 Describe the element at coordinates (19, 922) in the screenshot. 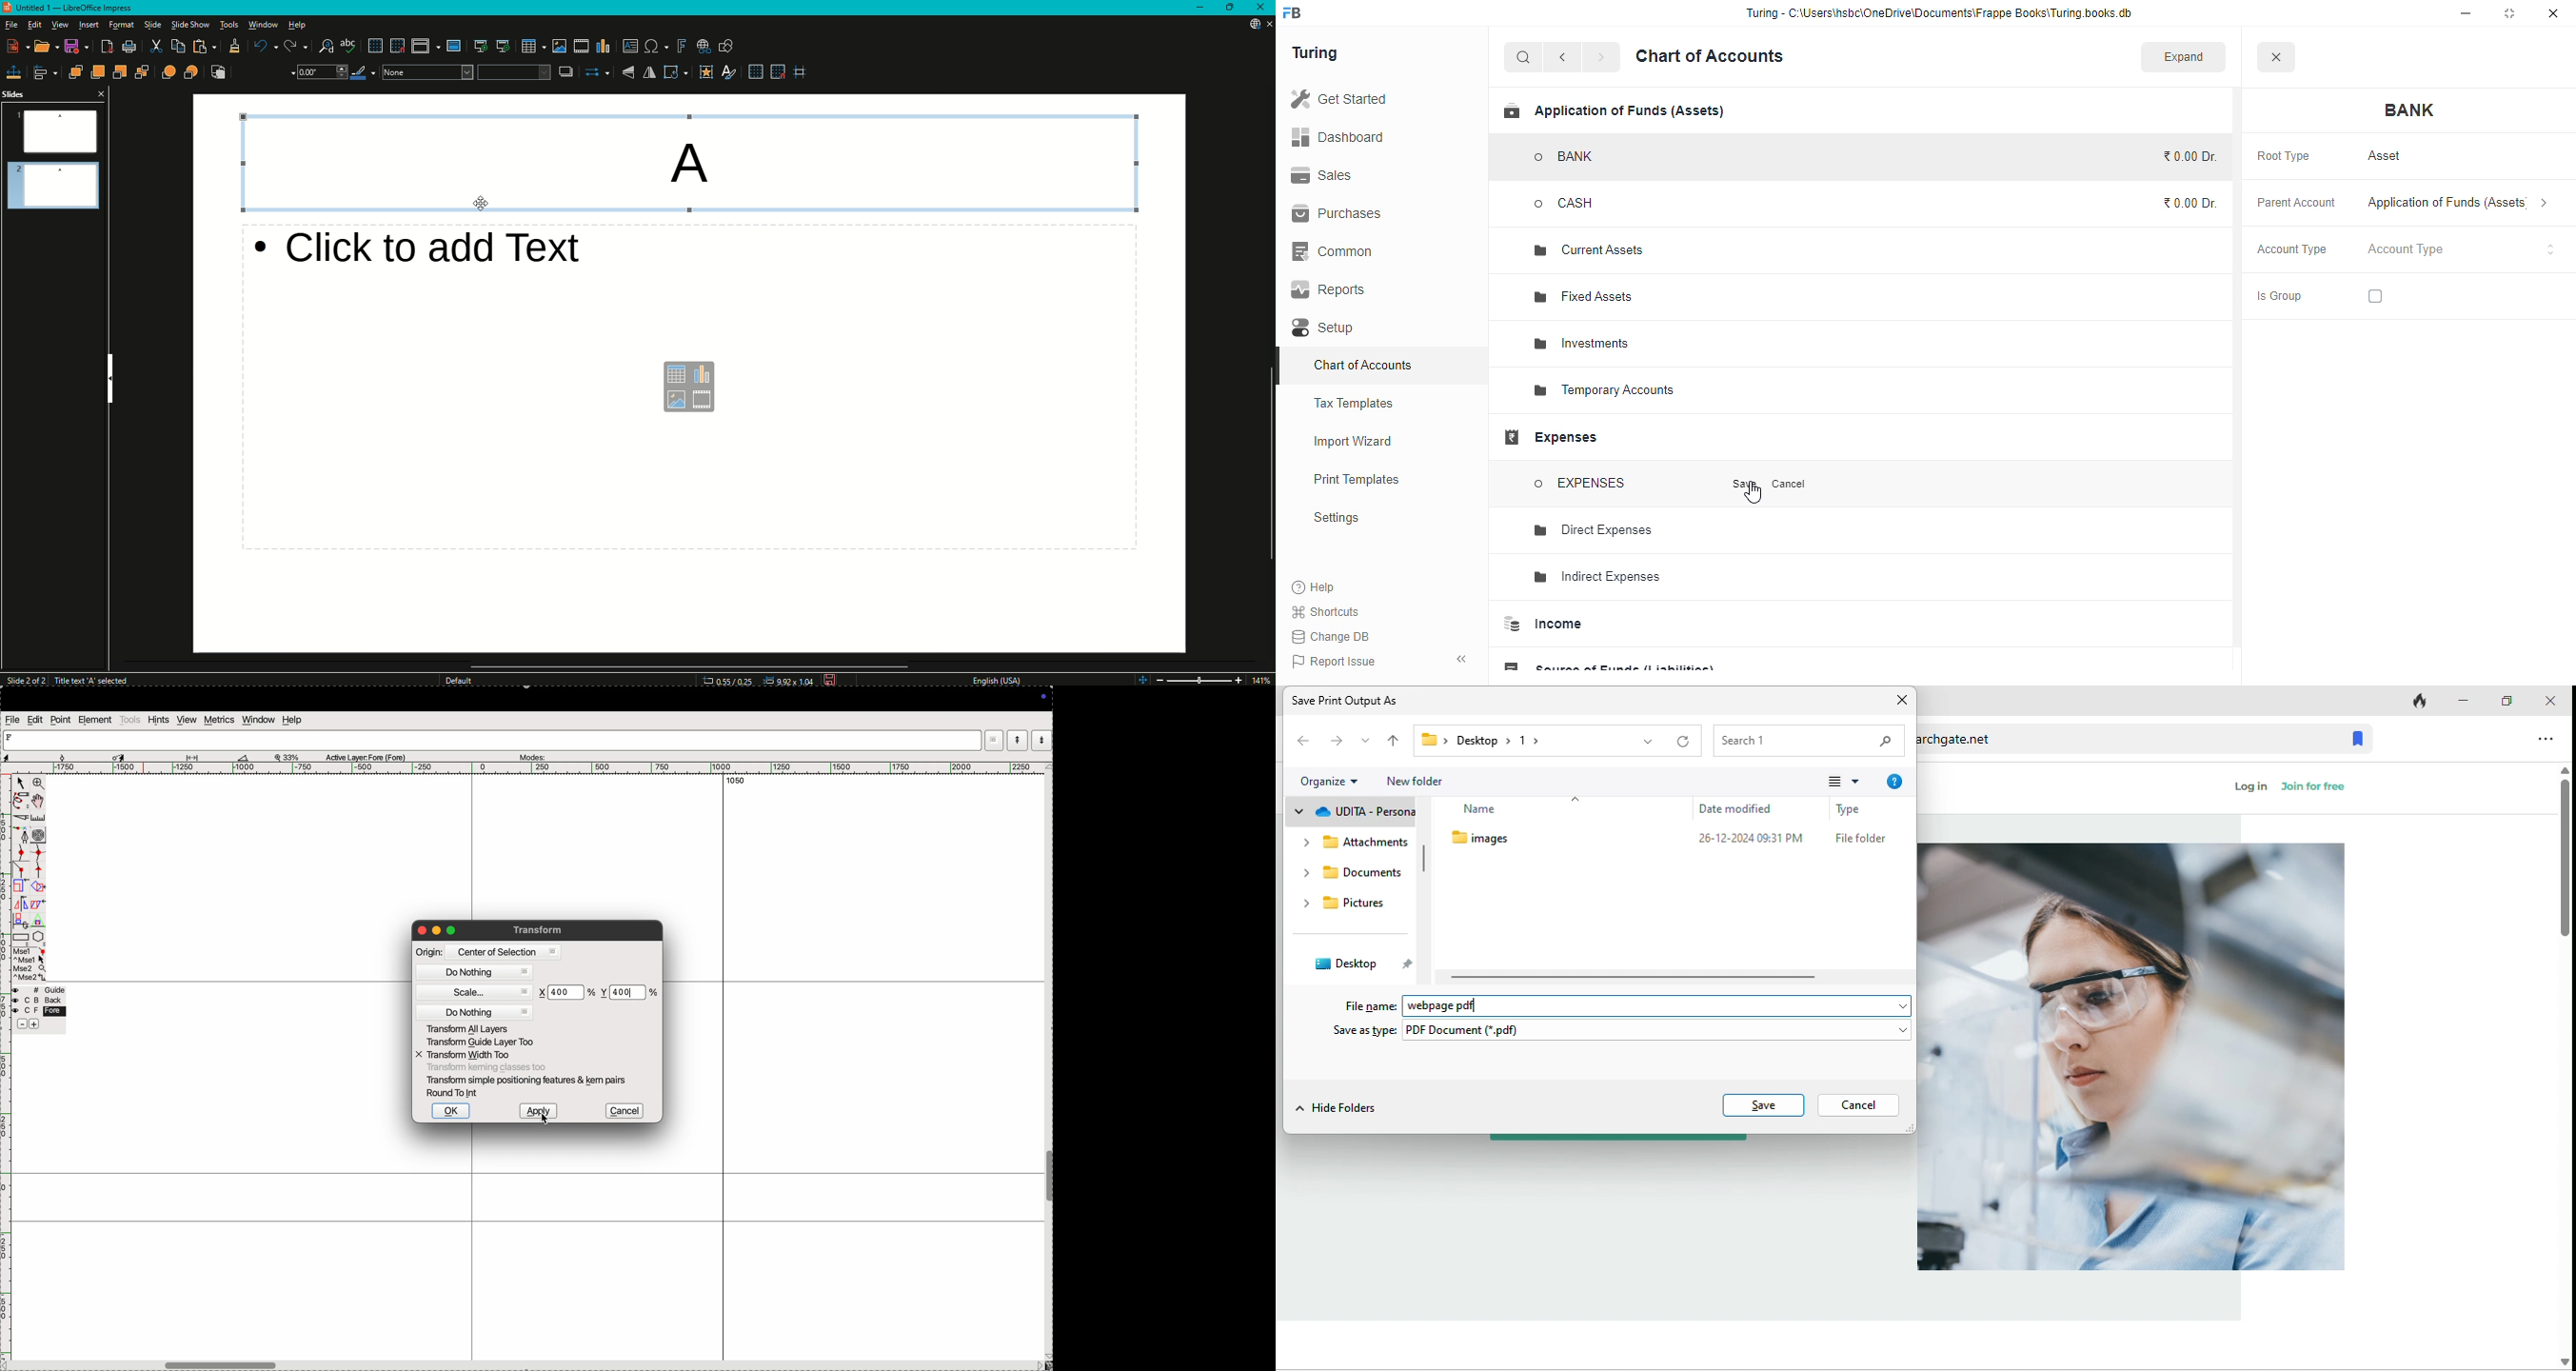

I see `duplicate` at that location.